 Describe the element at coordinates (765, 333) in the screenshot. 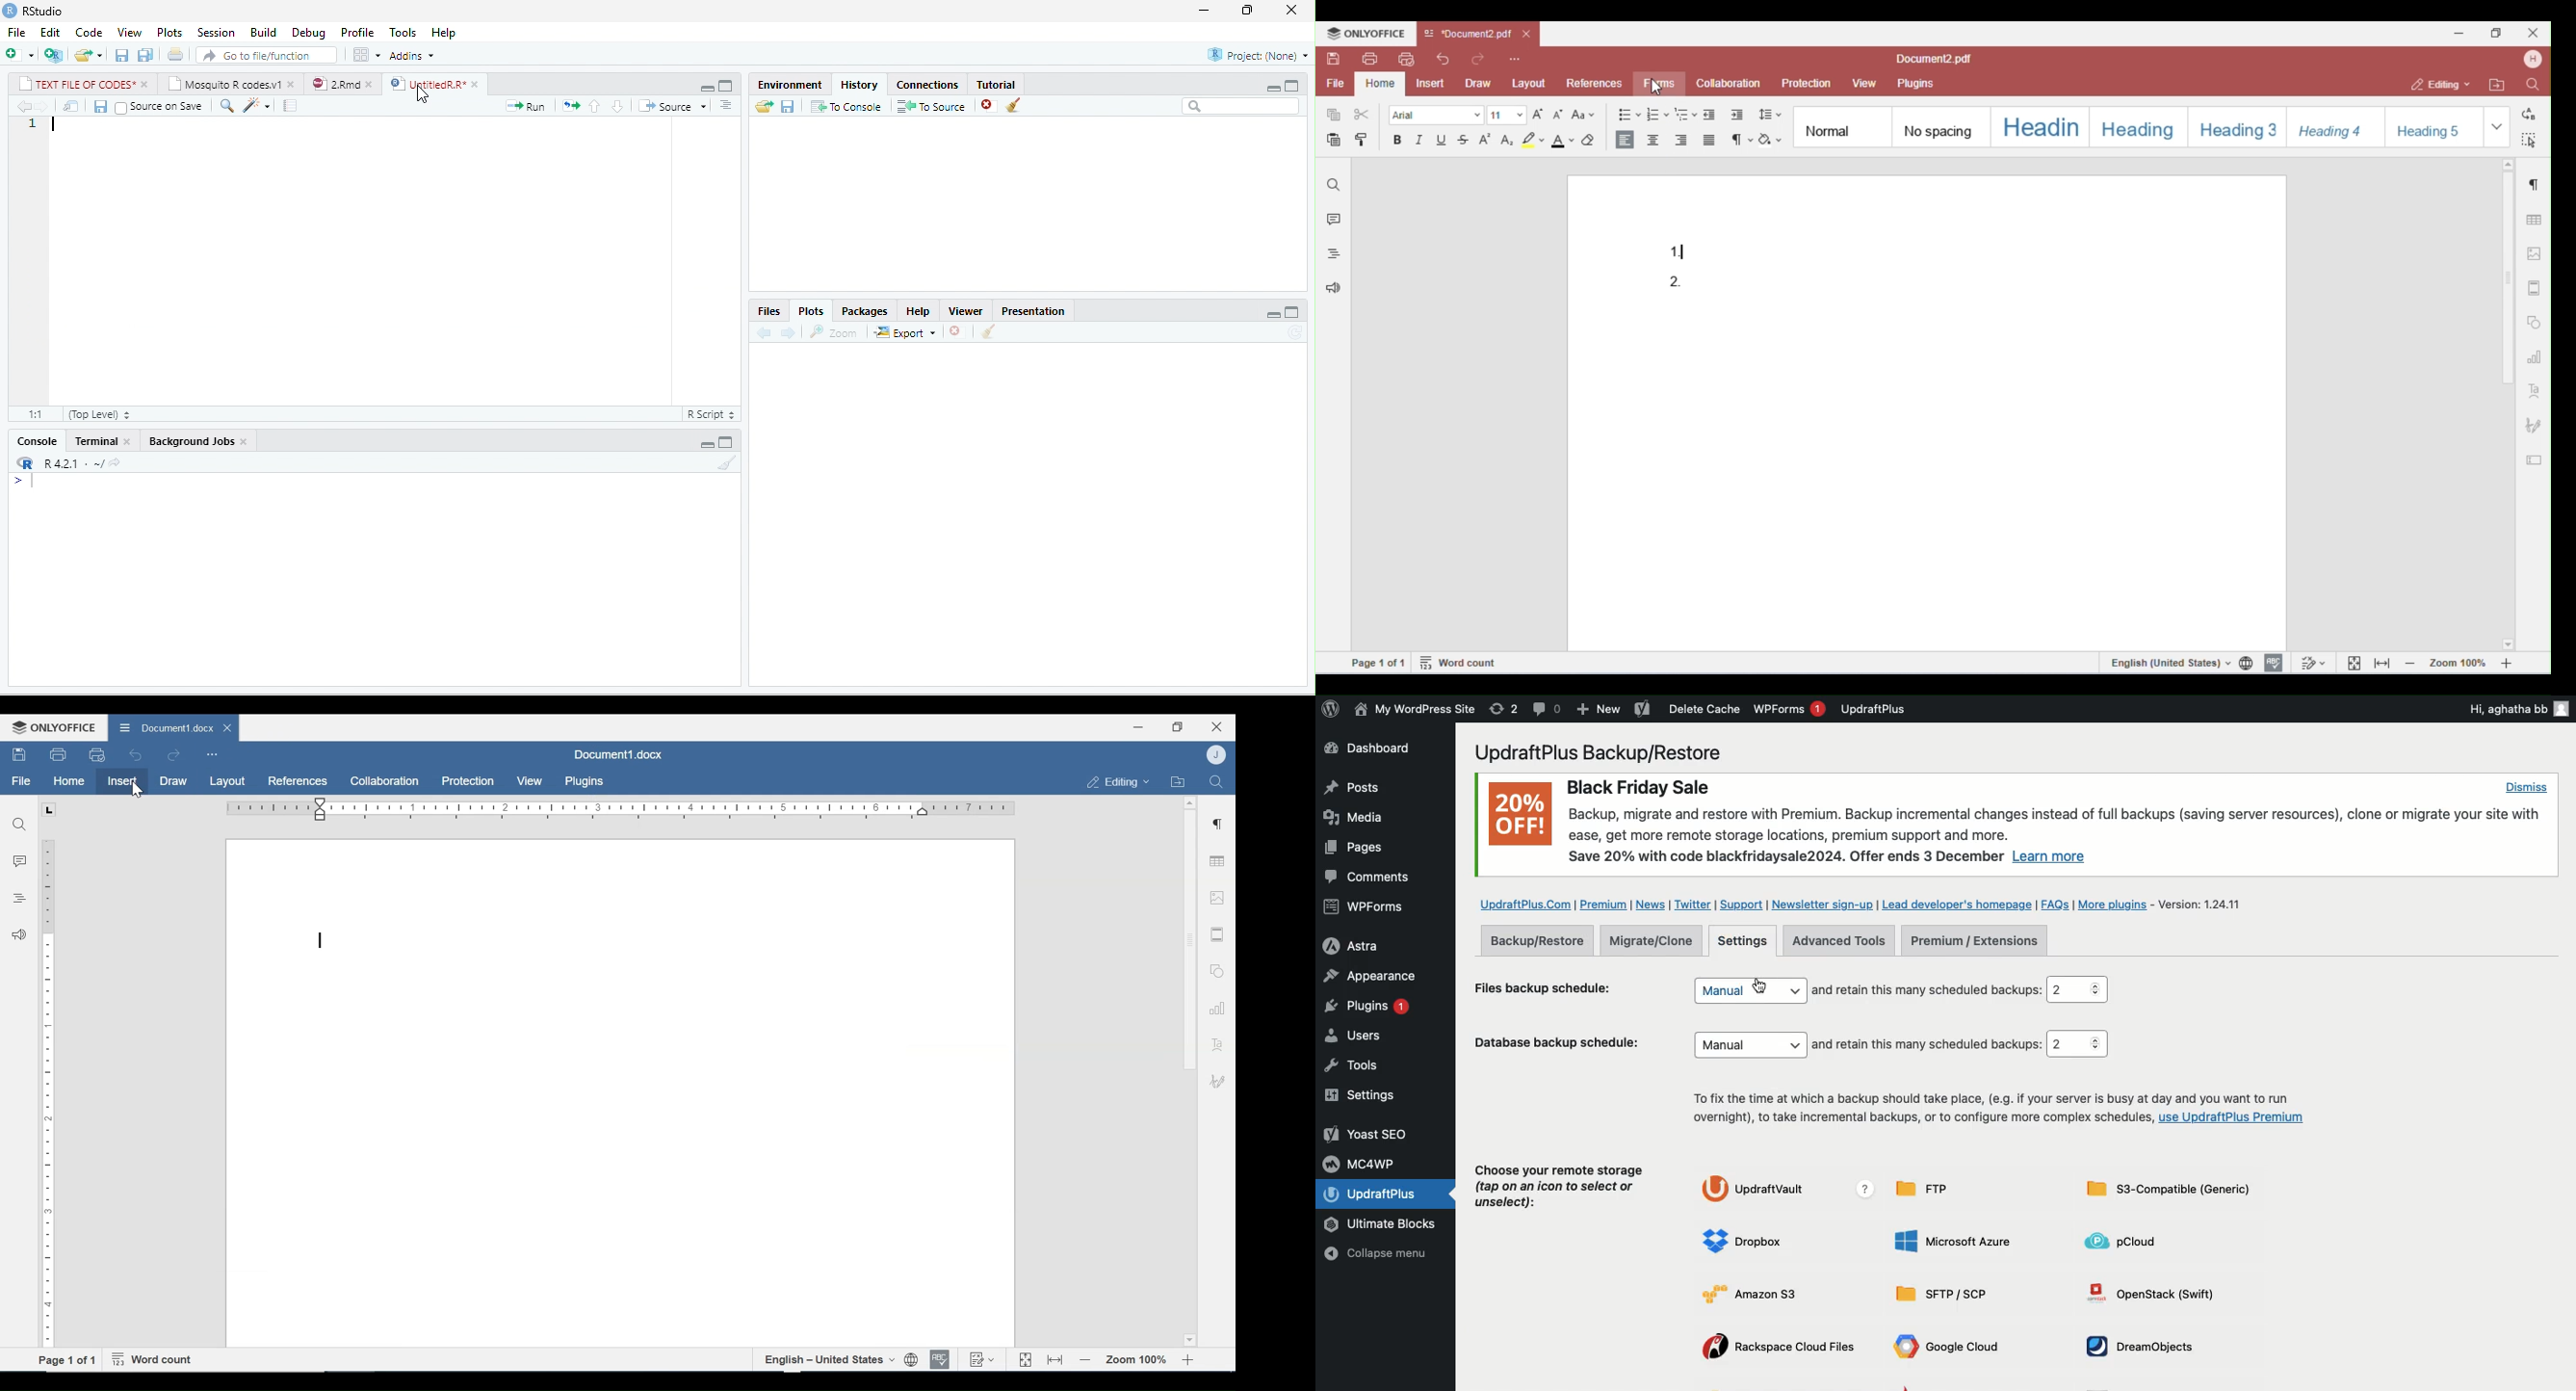

I see `back` at that location.